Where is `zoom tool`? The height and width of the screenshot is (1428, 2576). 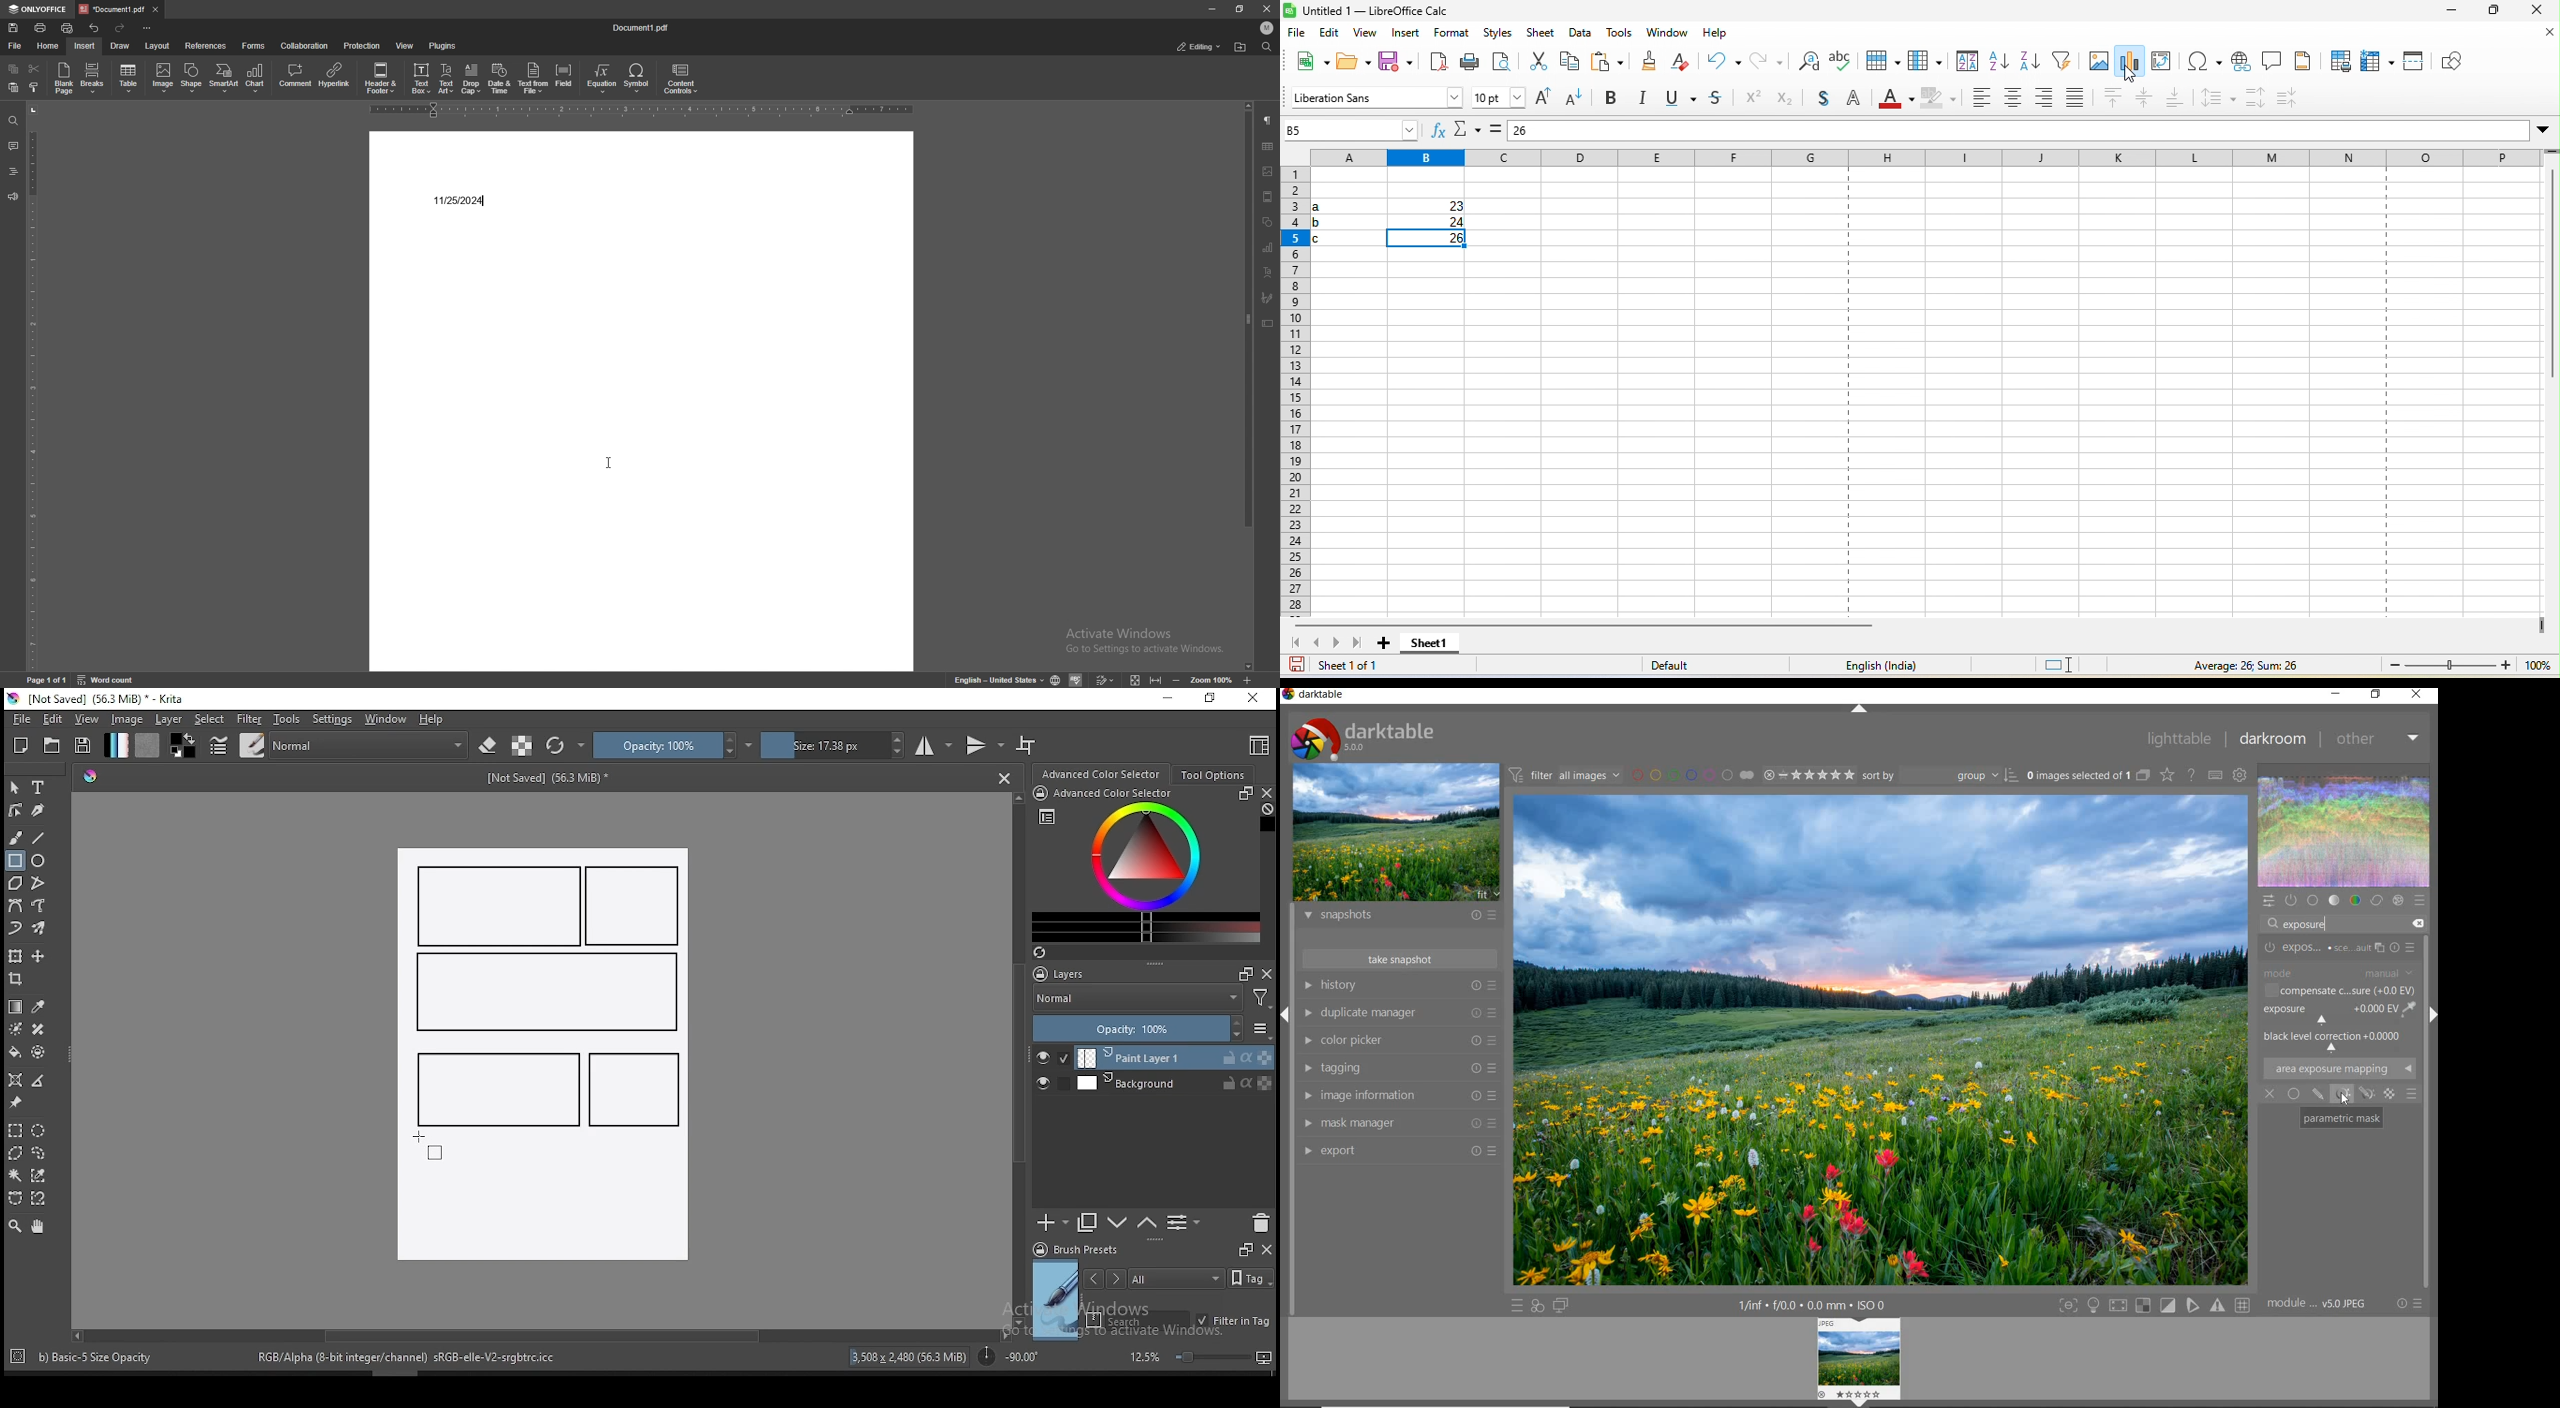
zoom tool is located at coordinates (15, 1225).